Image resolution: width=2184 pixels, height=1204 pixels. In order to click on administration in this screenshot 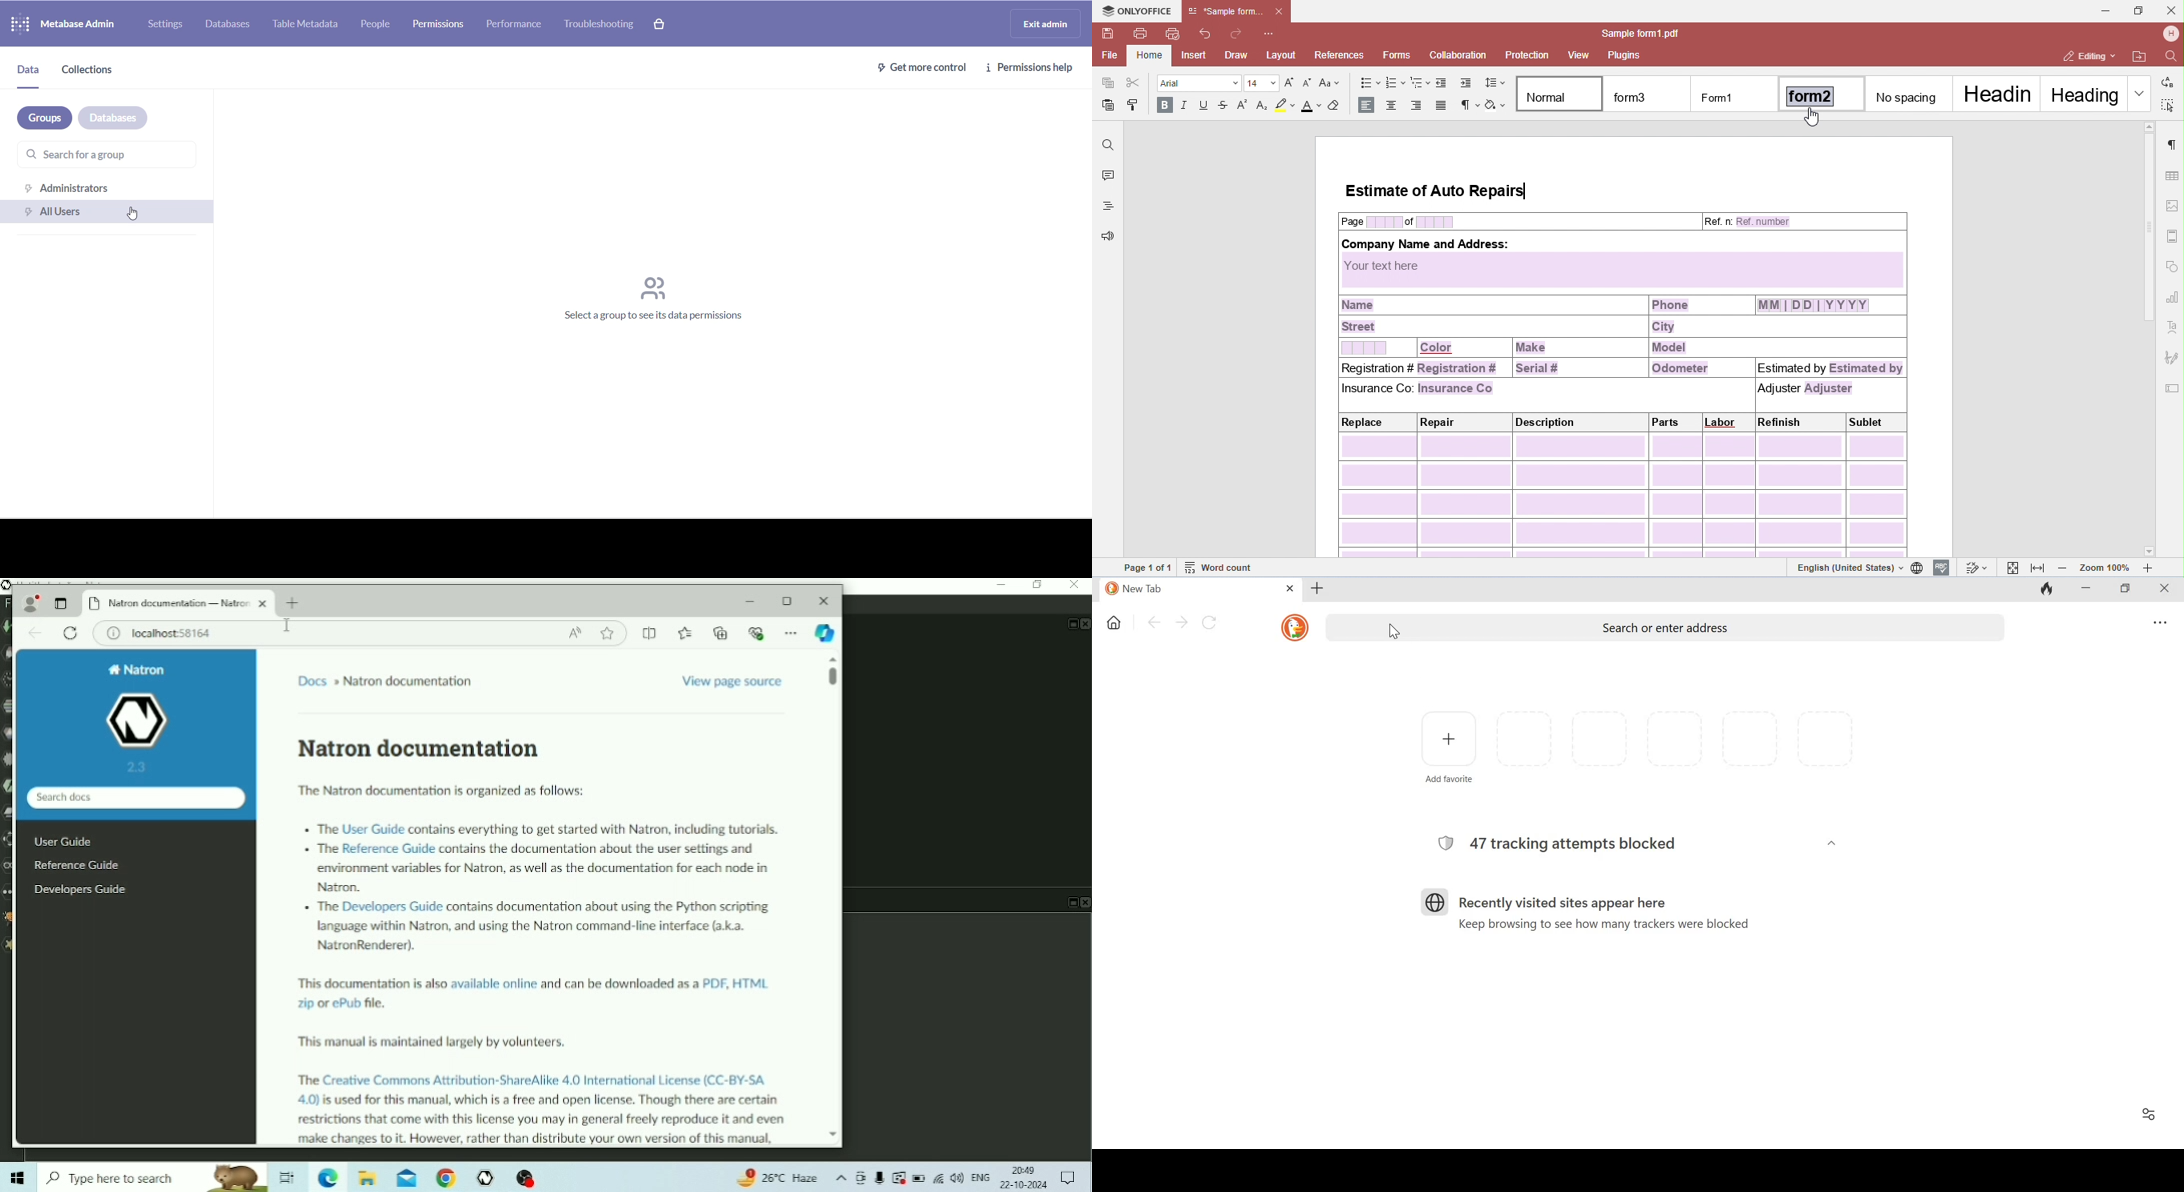, I will do `click(112, 188)`.